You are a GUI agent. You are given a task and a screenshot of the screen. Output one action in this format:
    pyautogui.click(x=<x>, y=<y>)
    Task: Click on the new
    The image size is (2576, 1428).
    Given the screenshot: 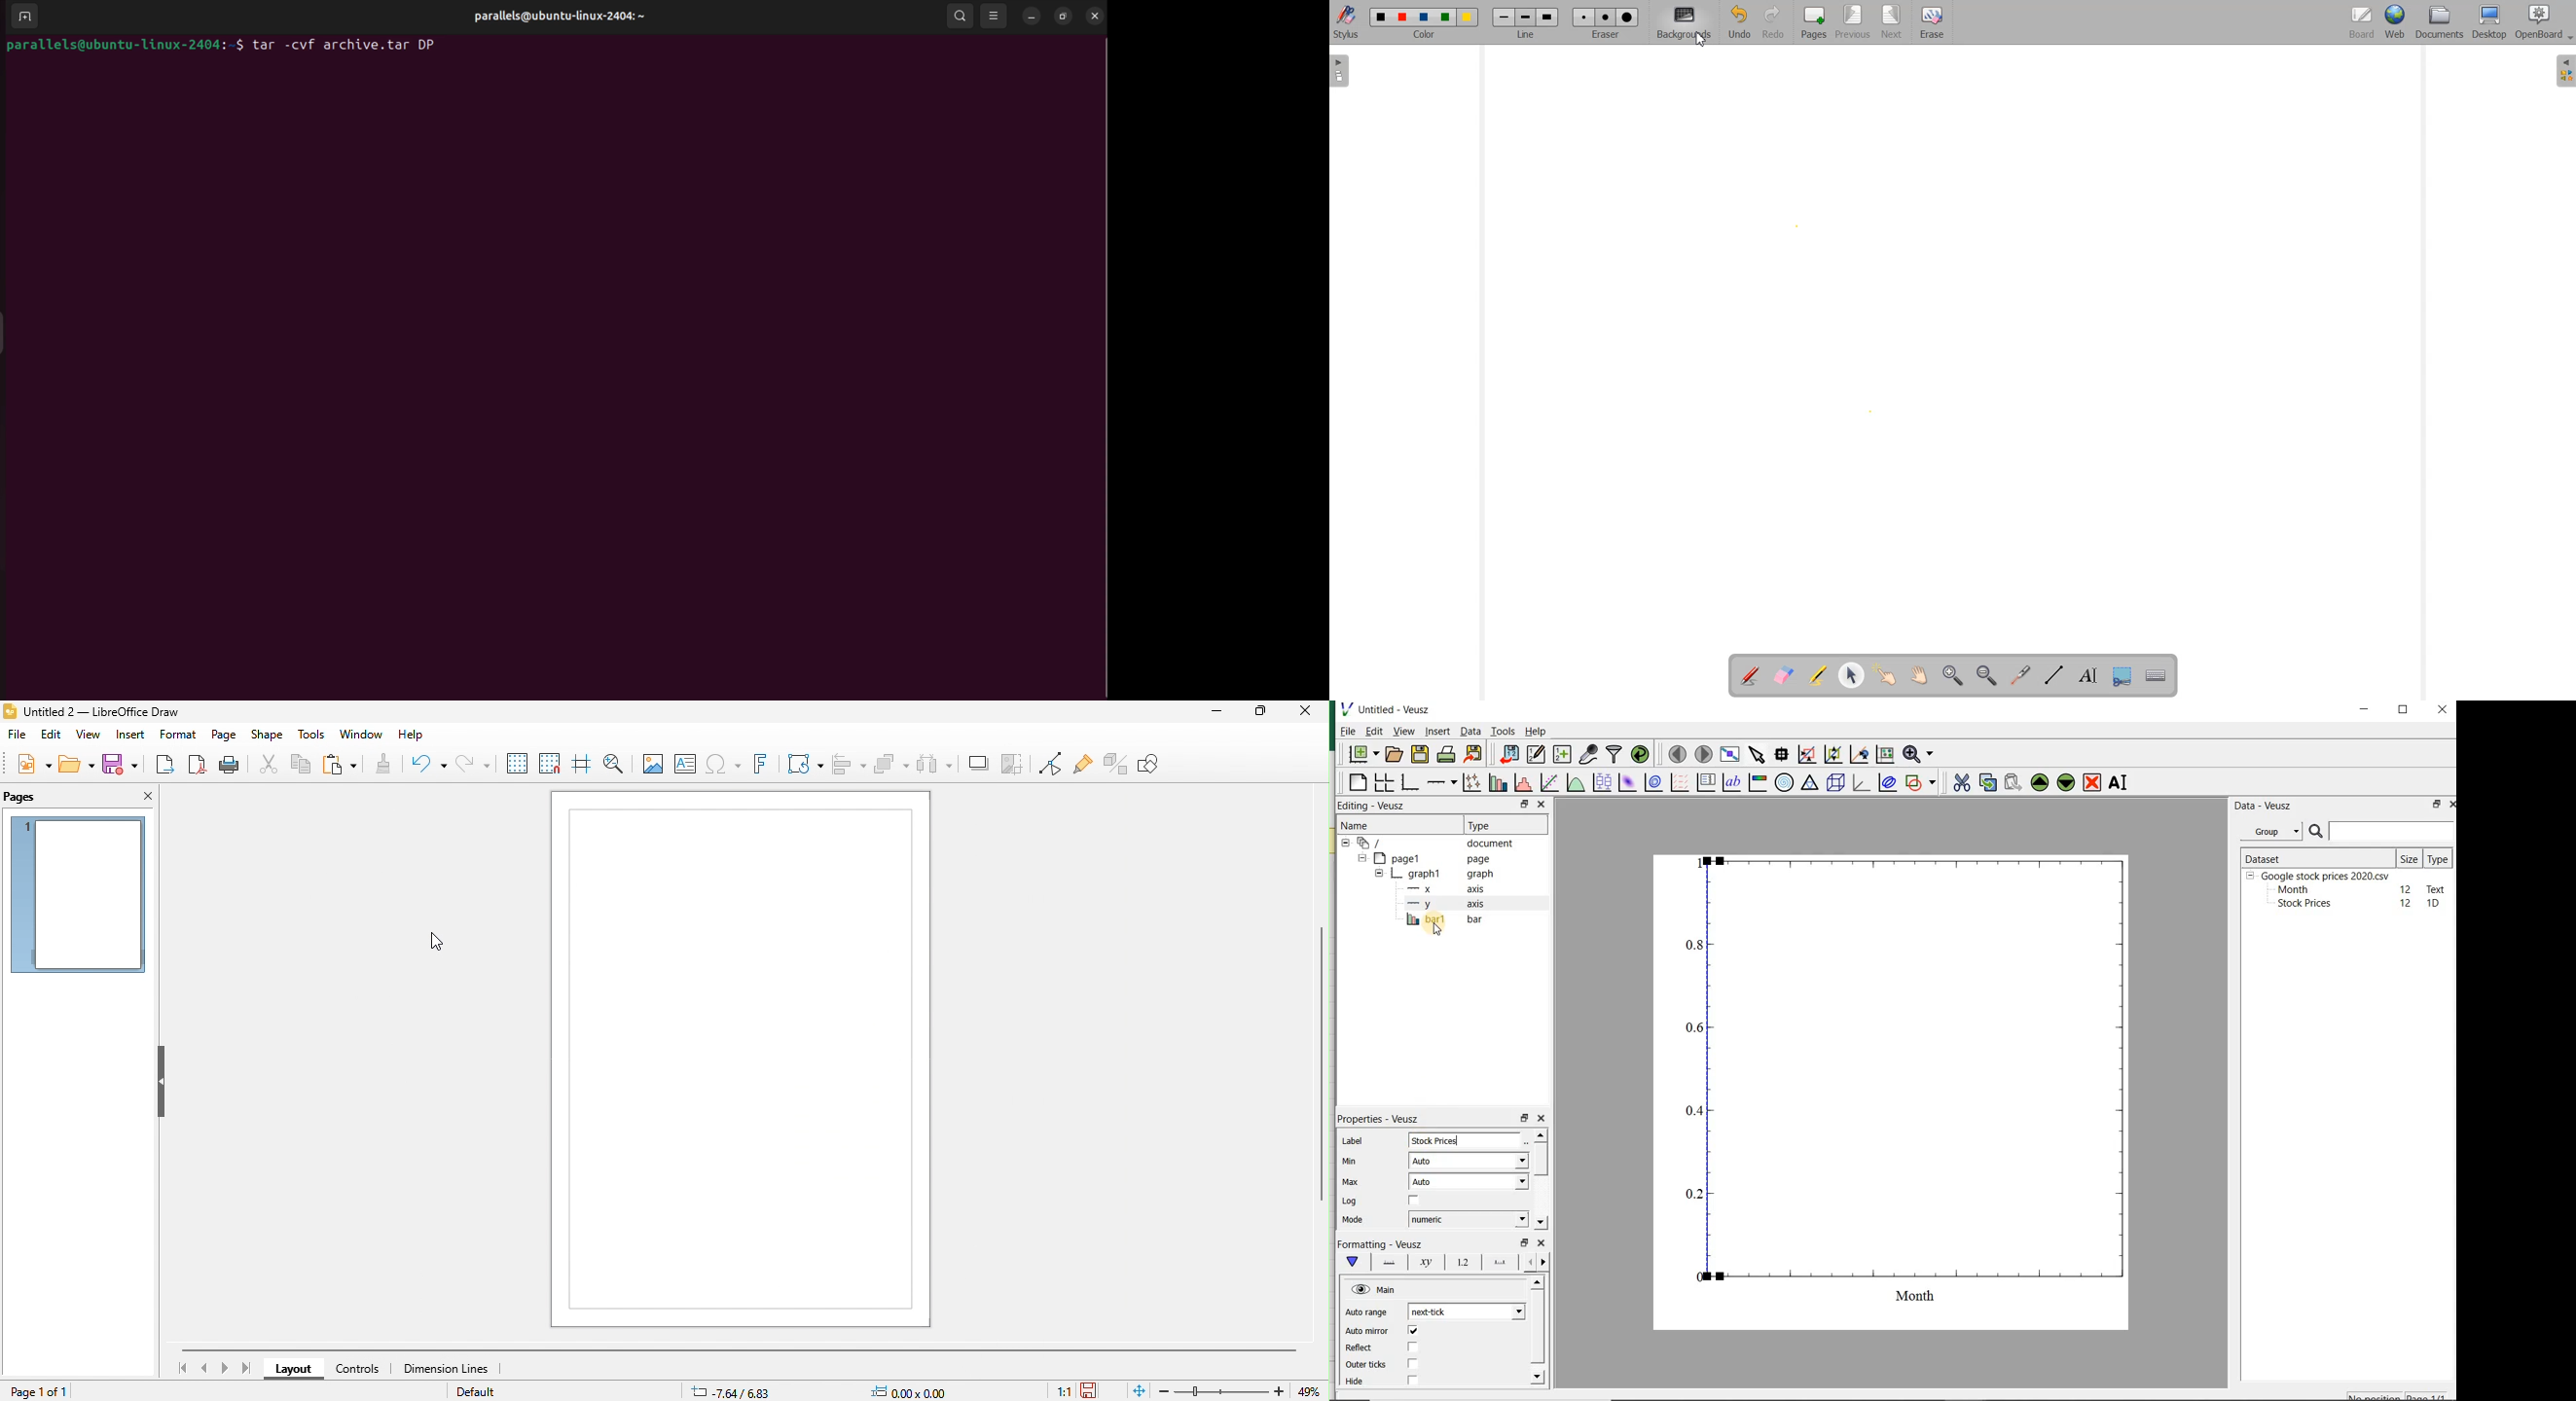 What is the action you would take?
    pyautogui.click(x=32, y=763)
    